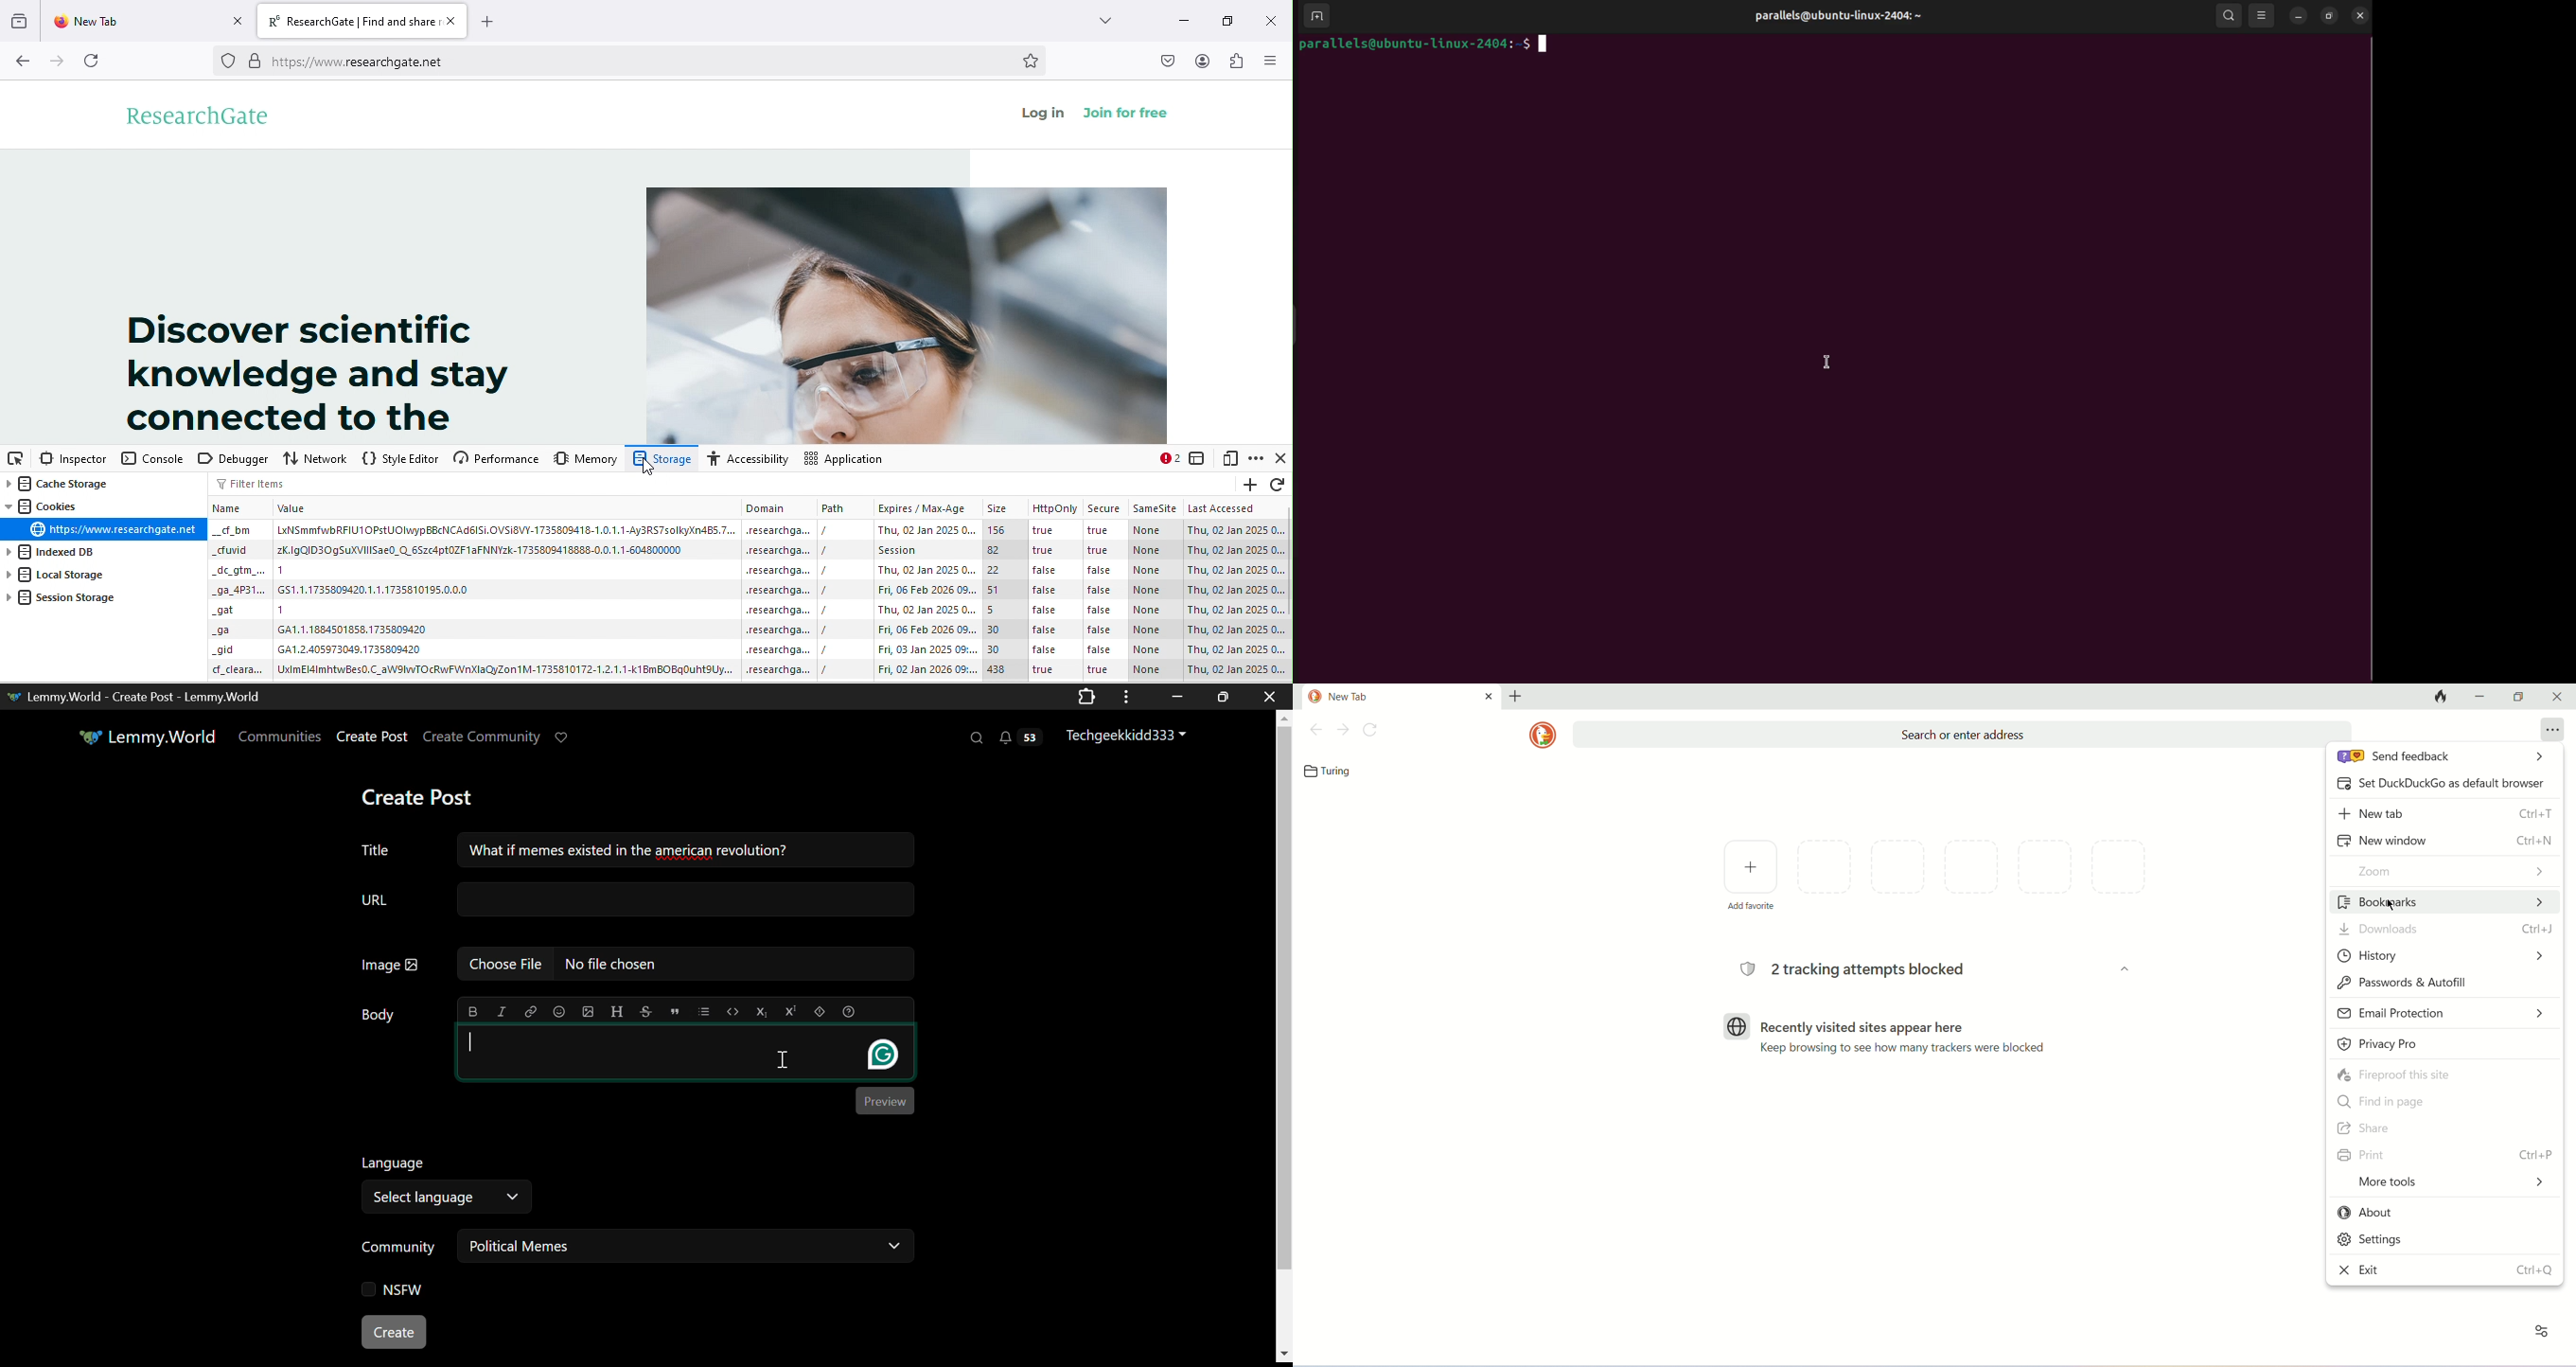 This screenshot has width=2576, height=1372. I want to click on none, so click(1145, 630).